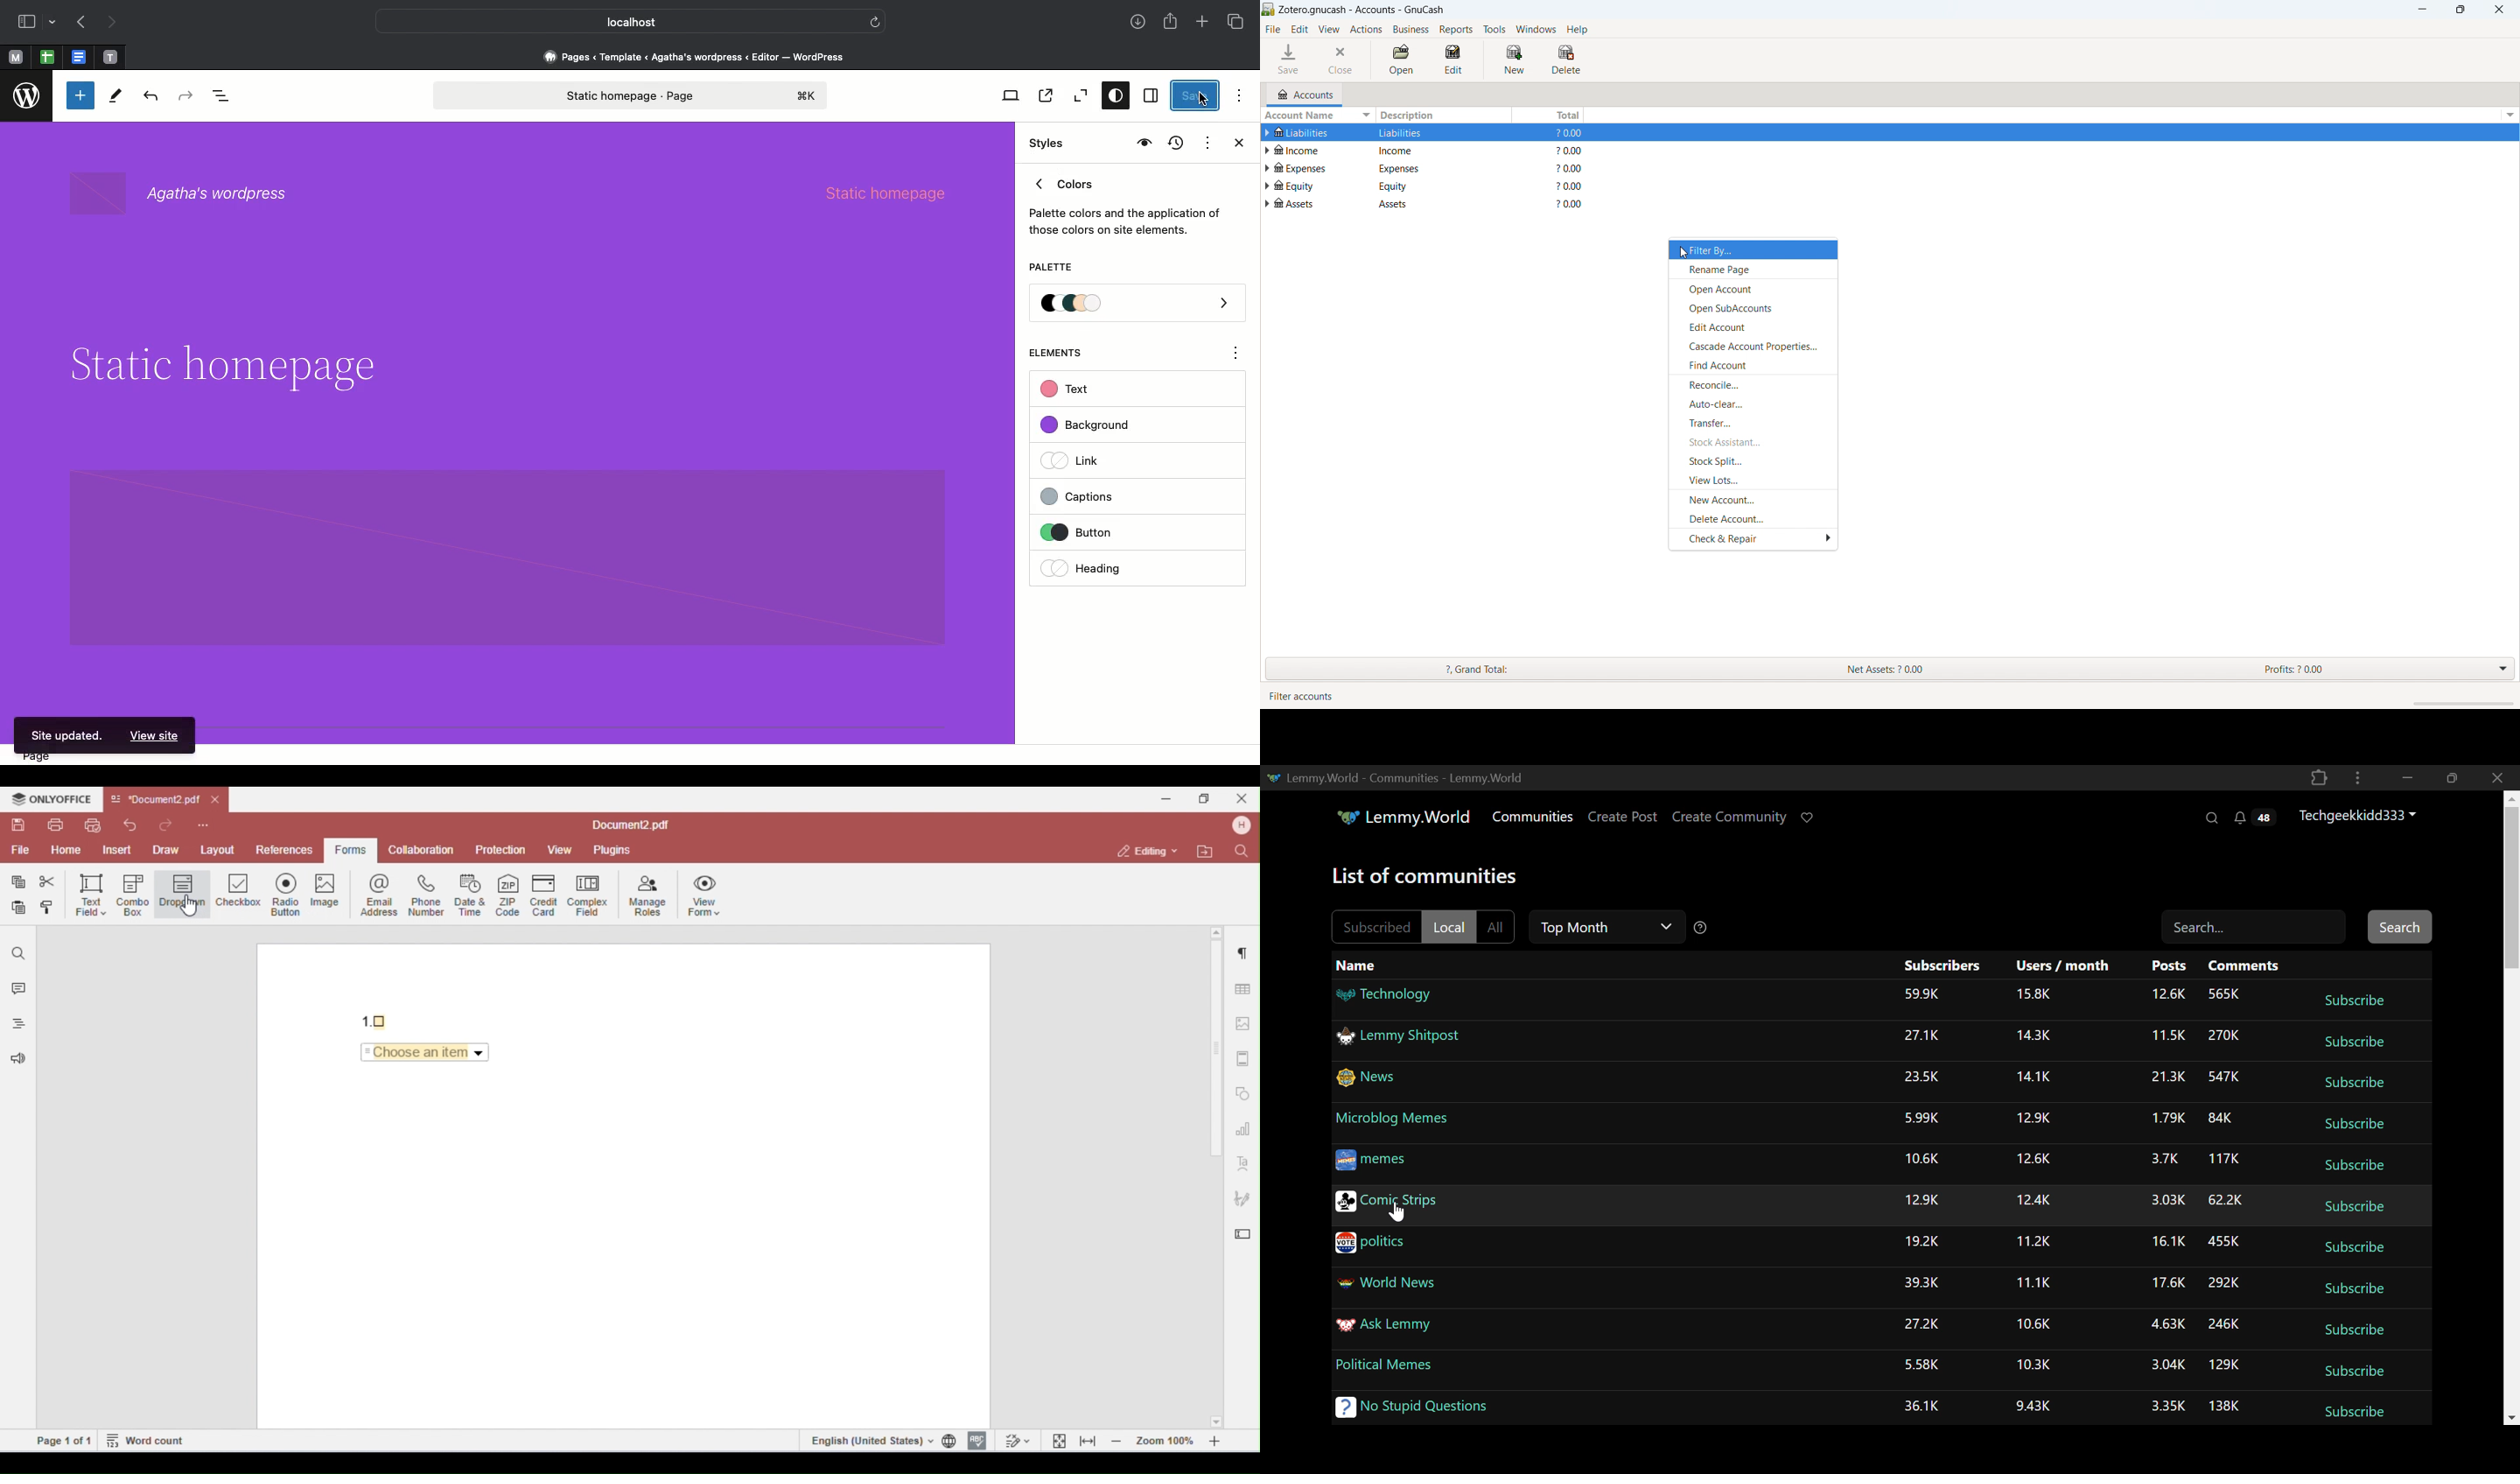  What do you see at coordinates (1890, 670) in the screenshot?
I see `grand total, net assets and profits` at bounding box center [1890, 670].